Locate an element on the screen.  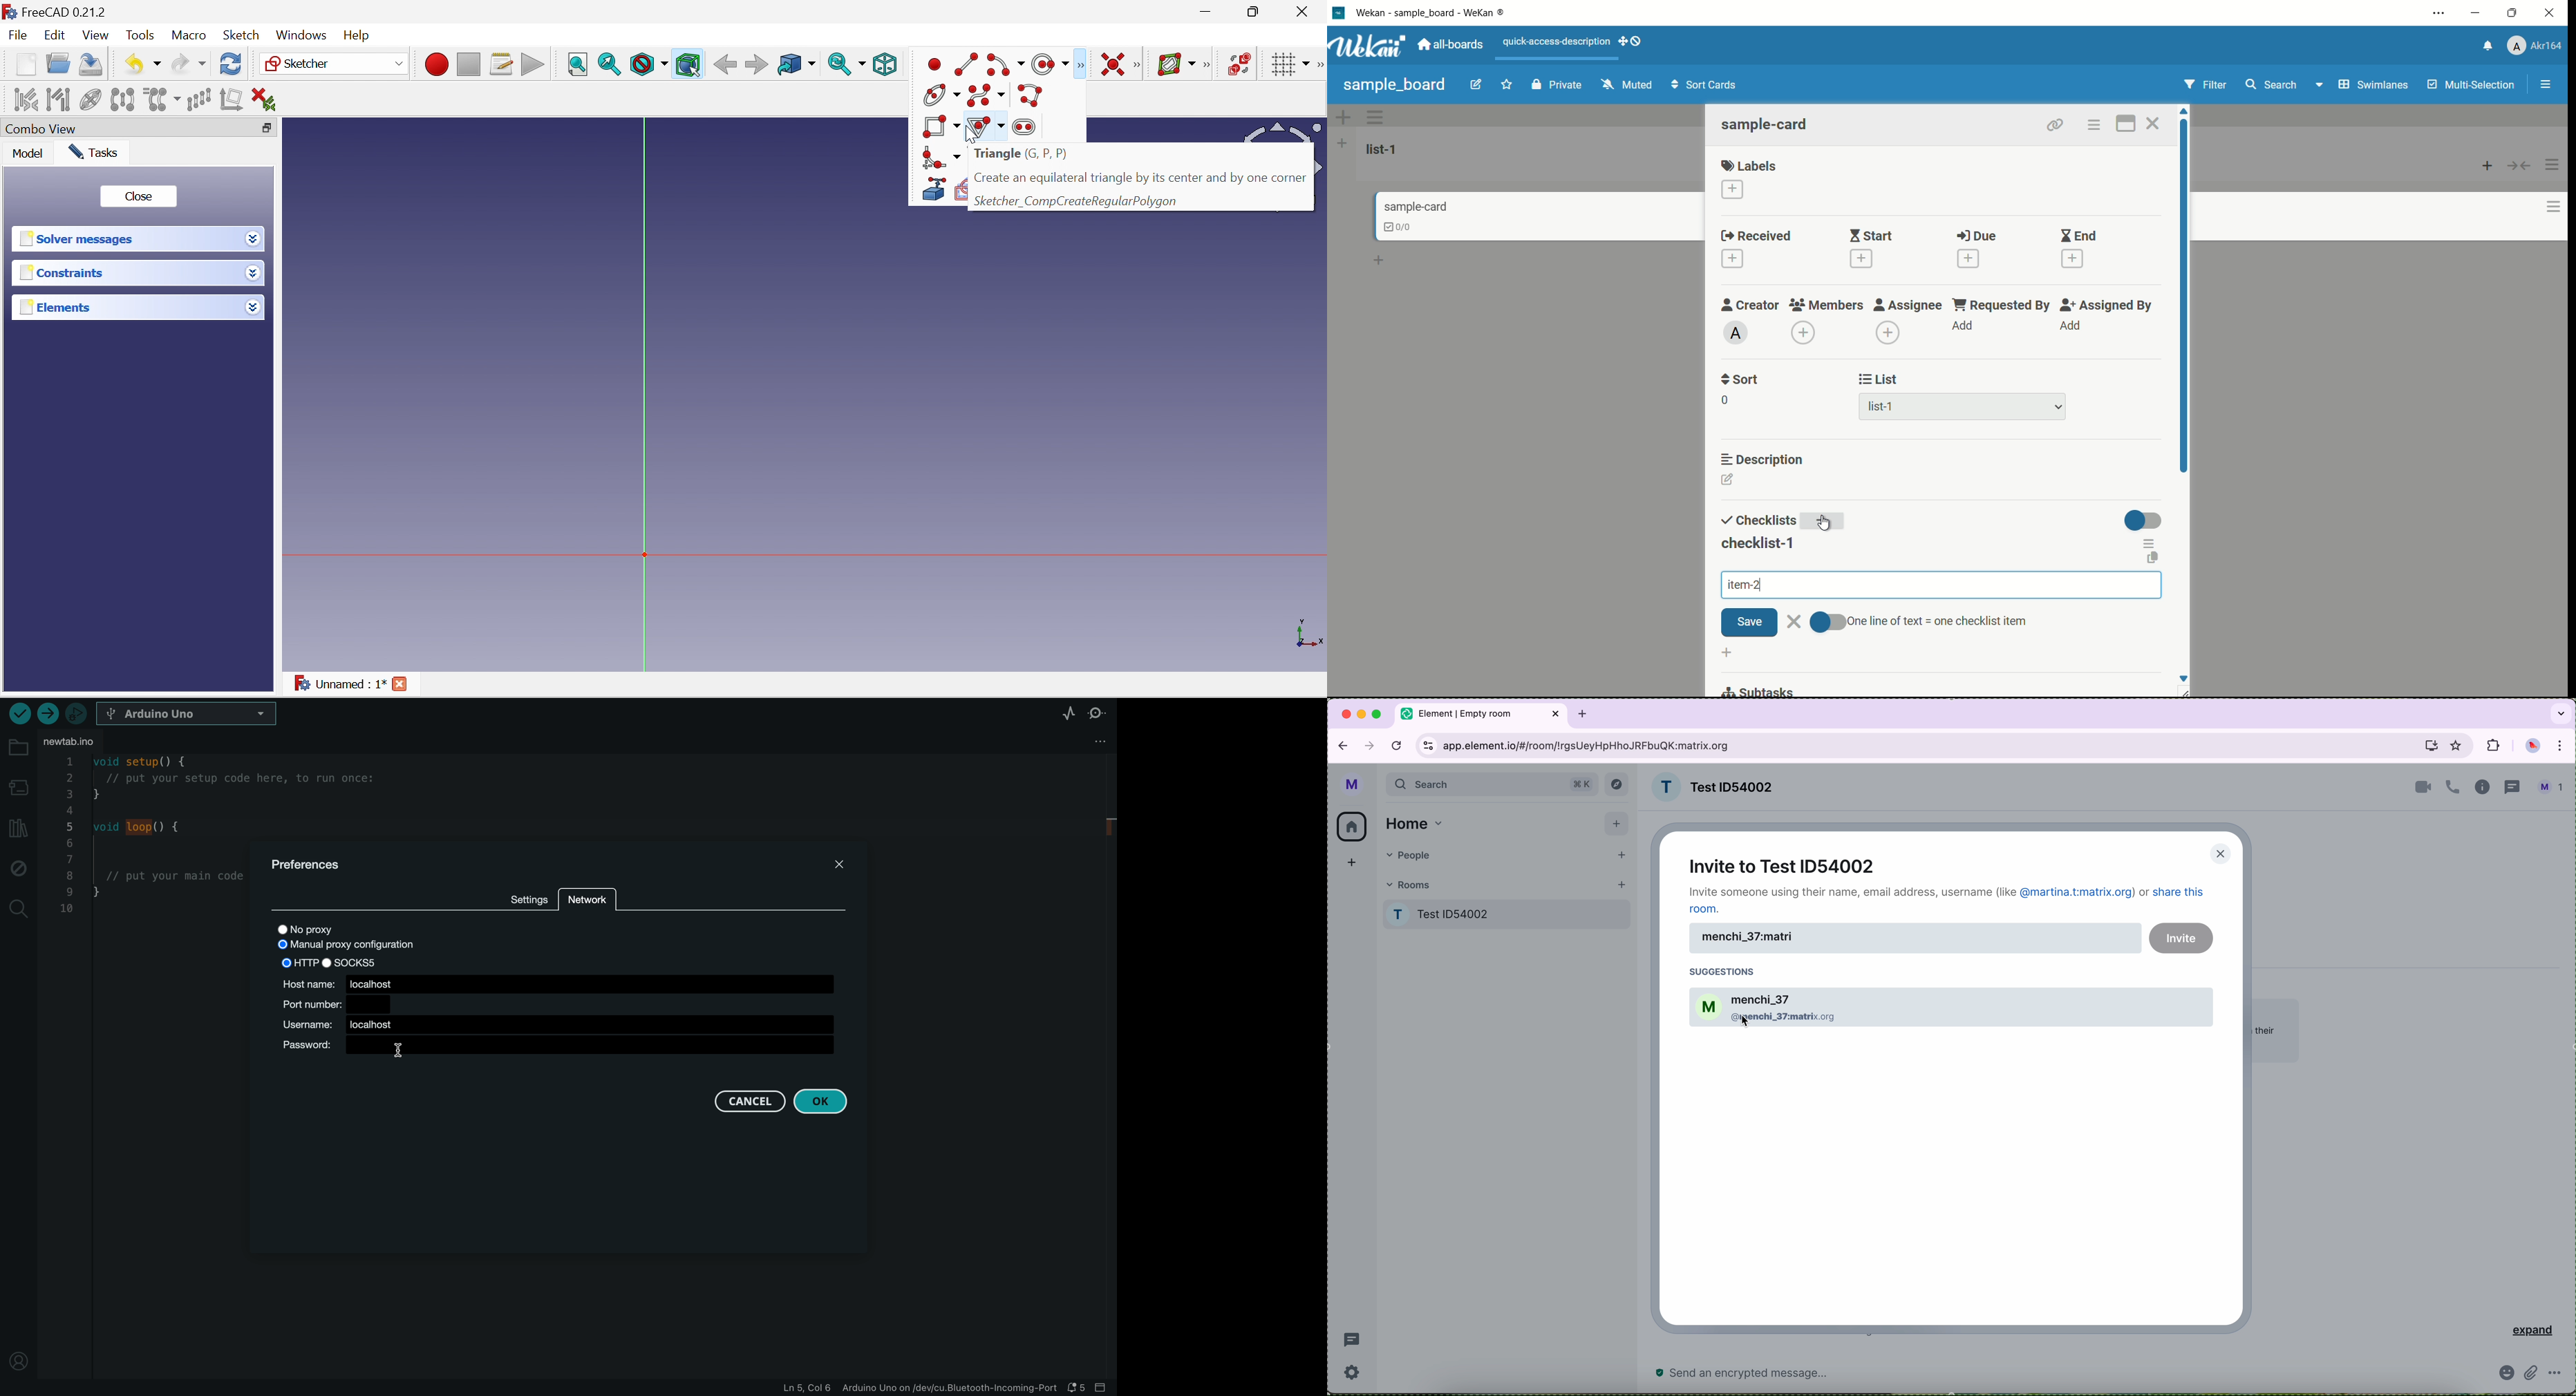
maximize card is located at coordinates (2125, 125).